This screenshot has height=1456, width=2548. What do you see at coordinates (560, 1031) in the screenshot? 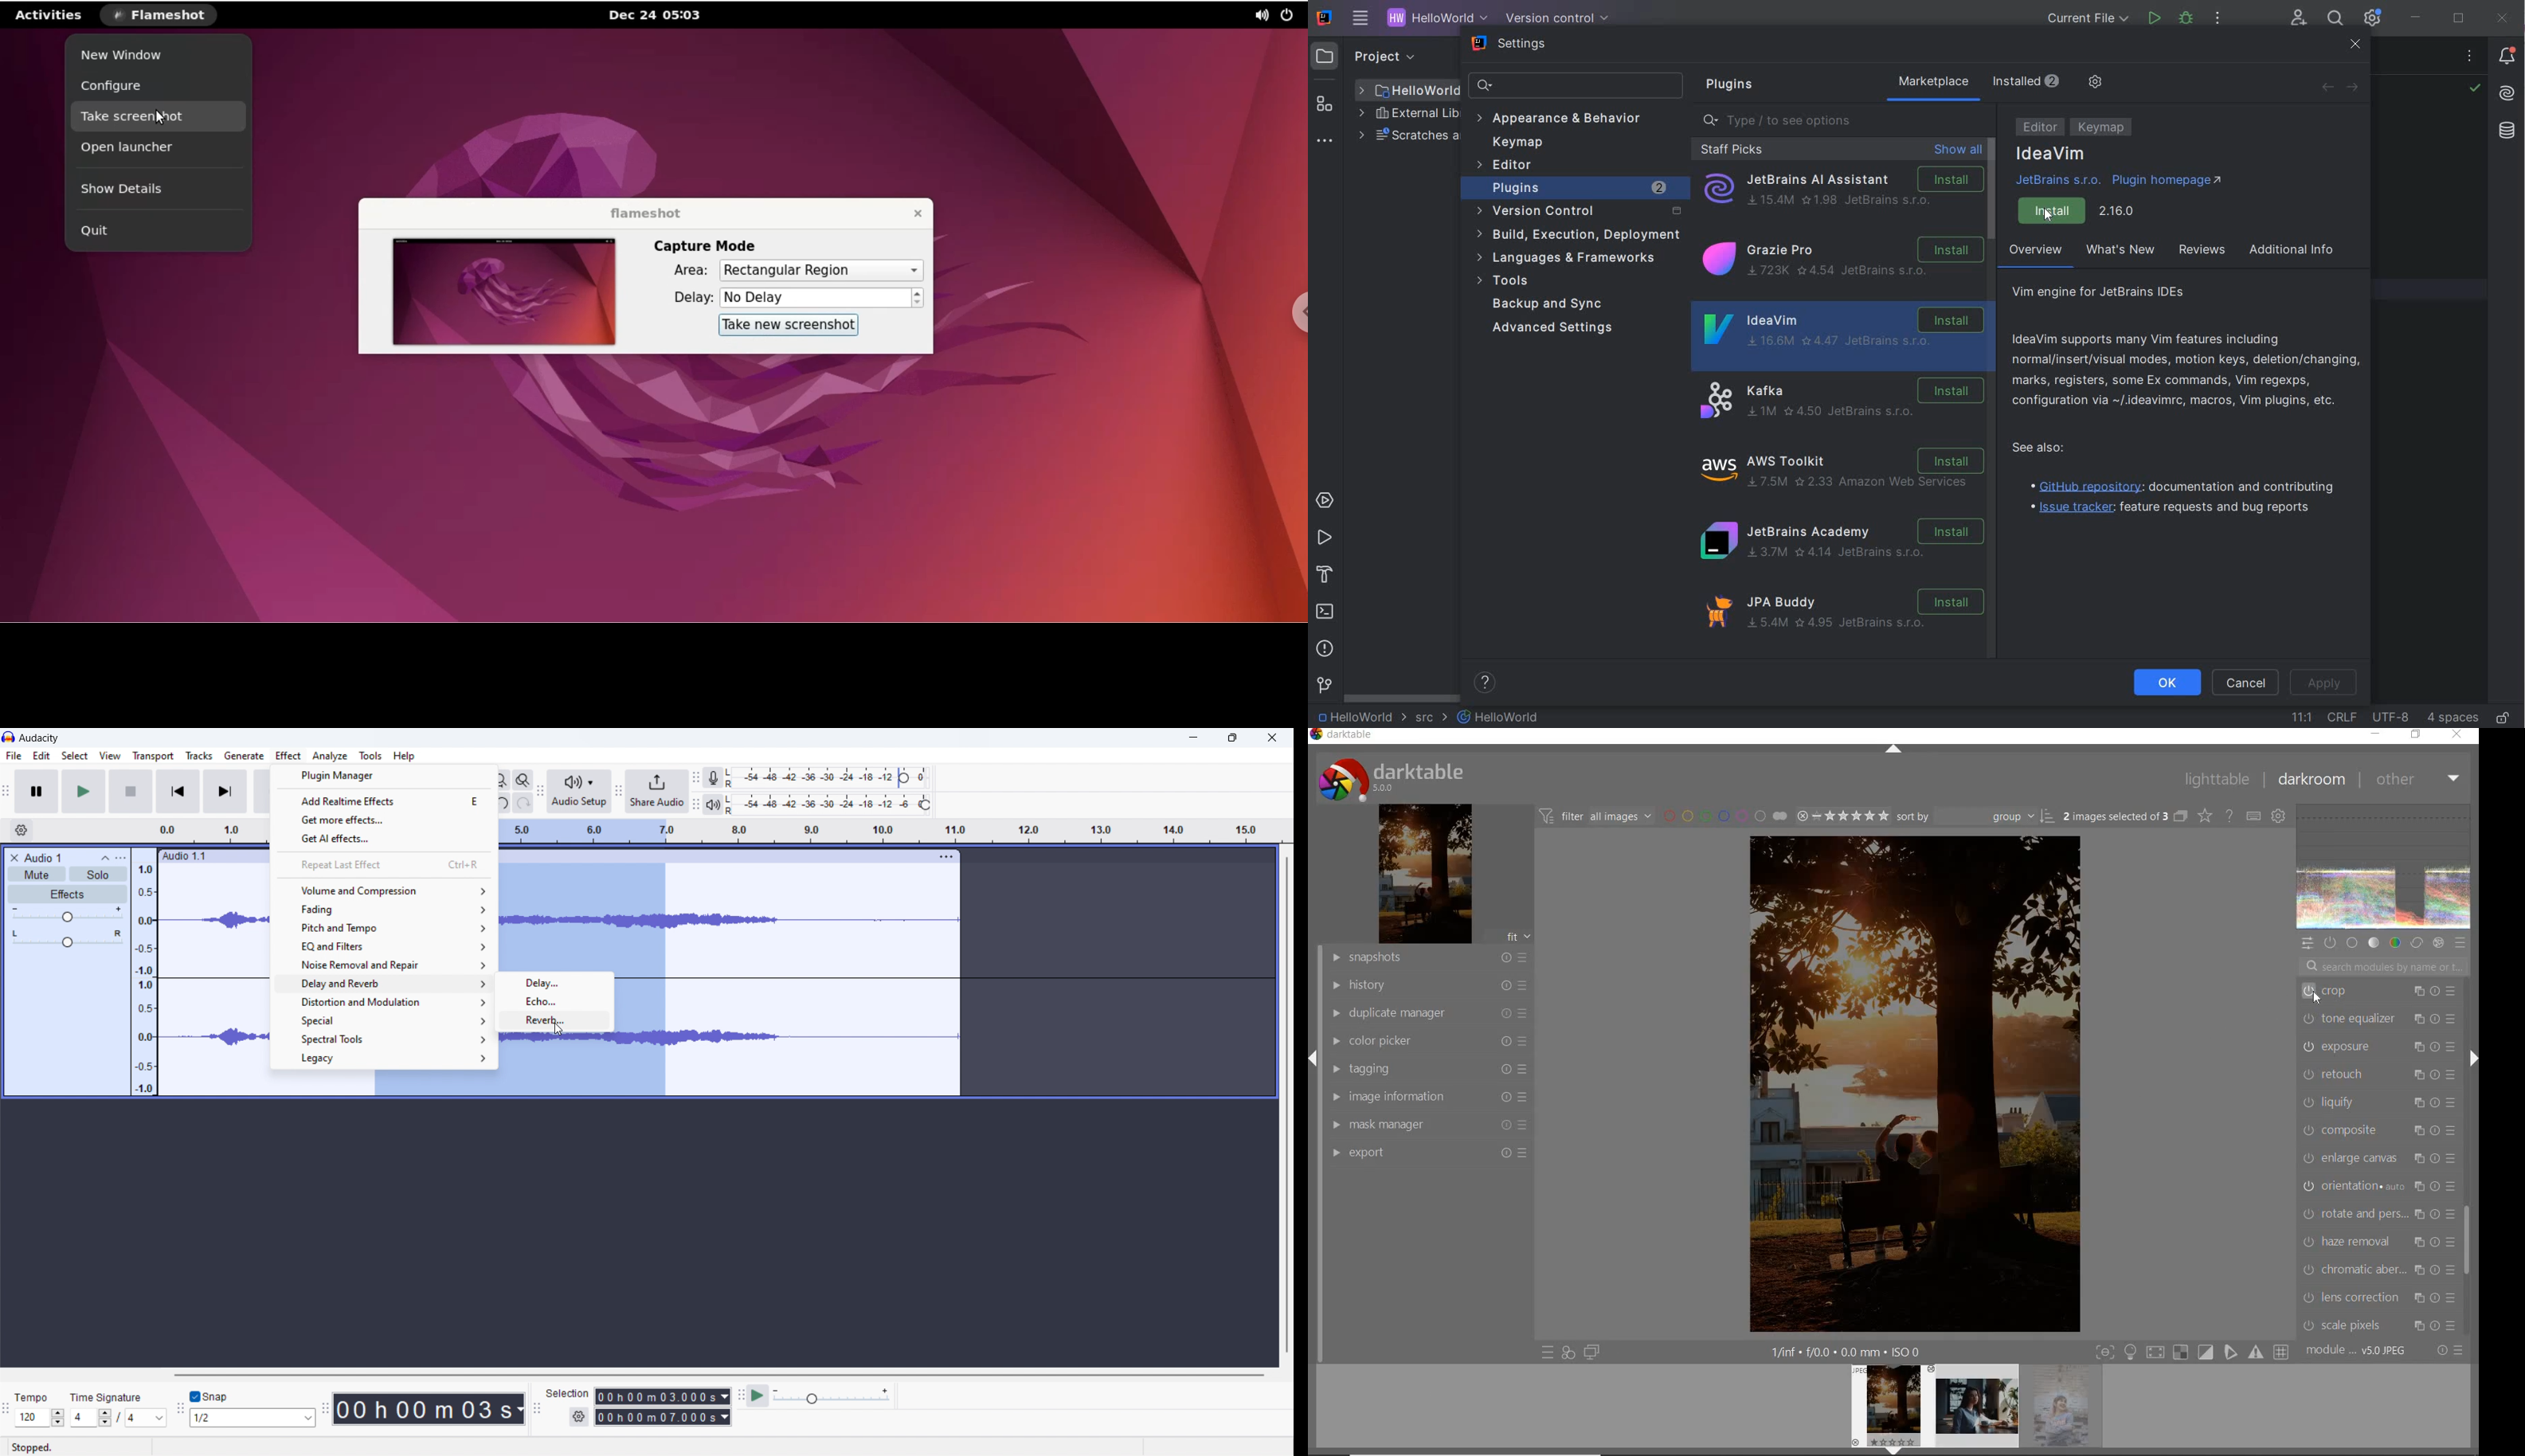
I see `cursor` at bounding box center [560, 1031].